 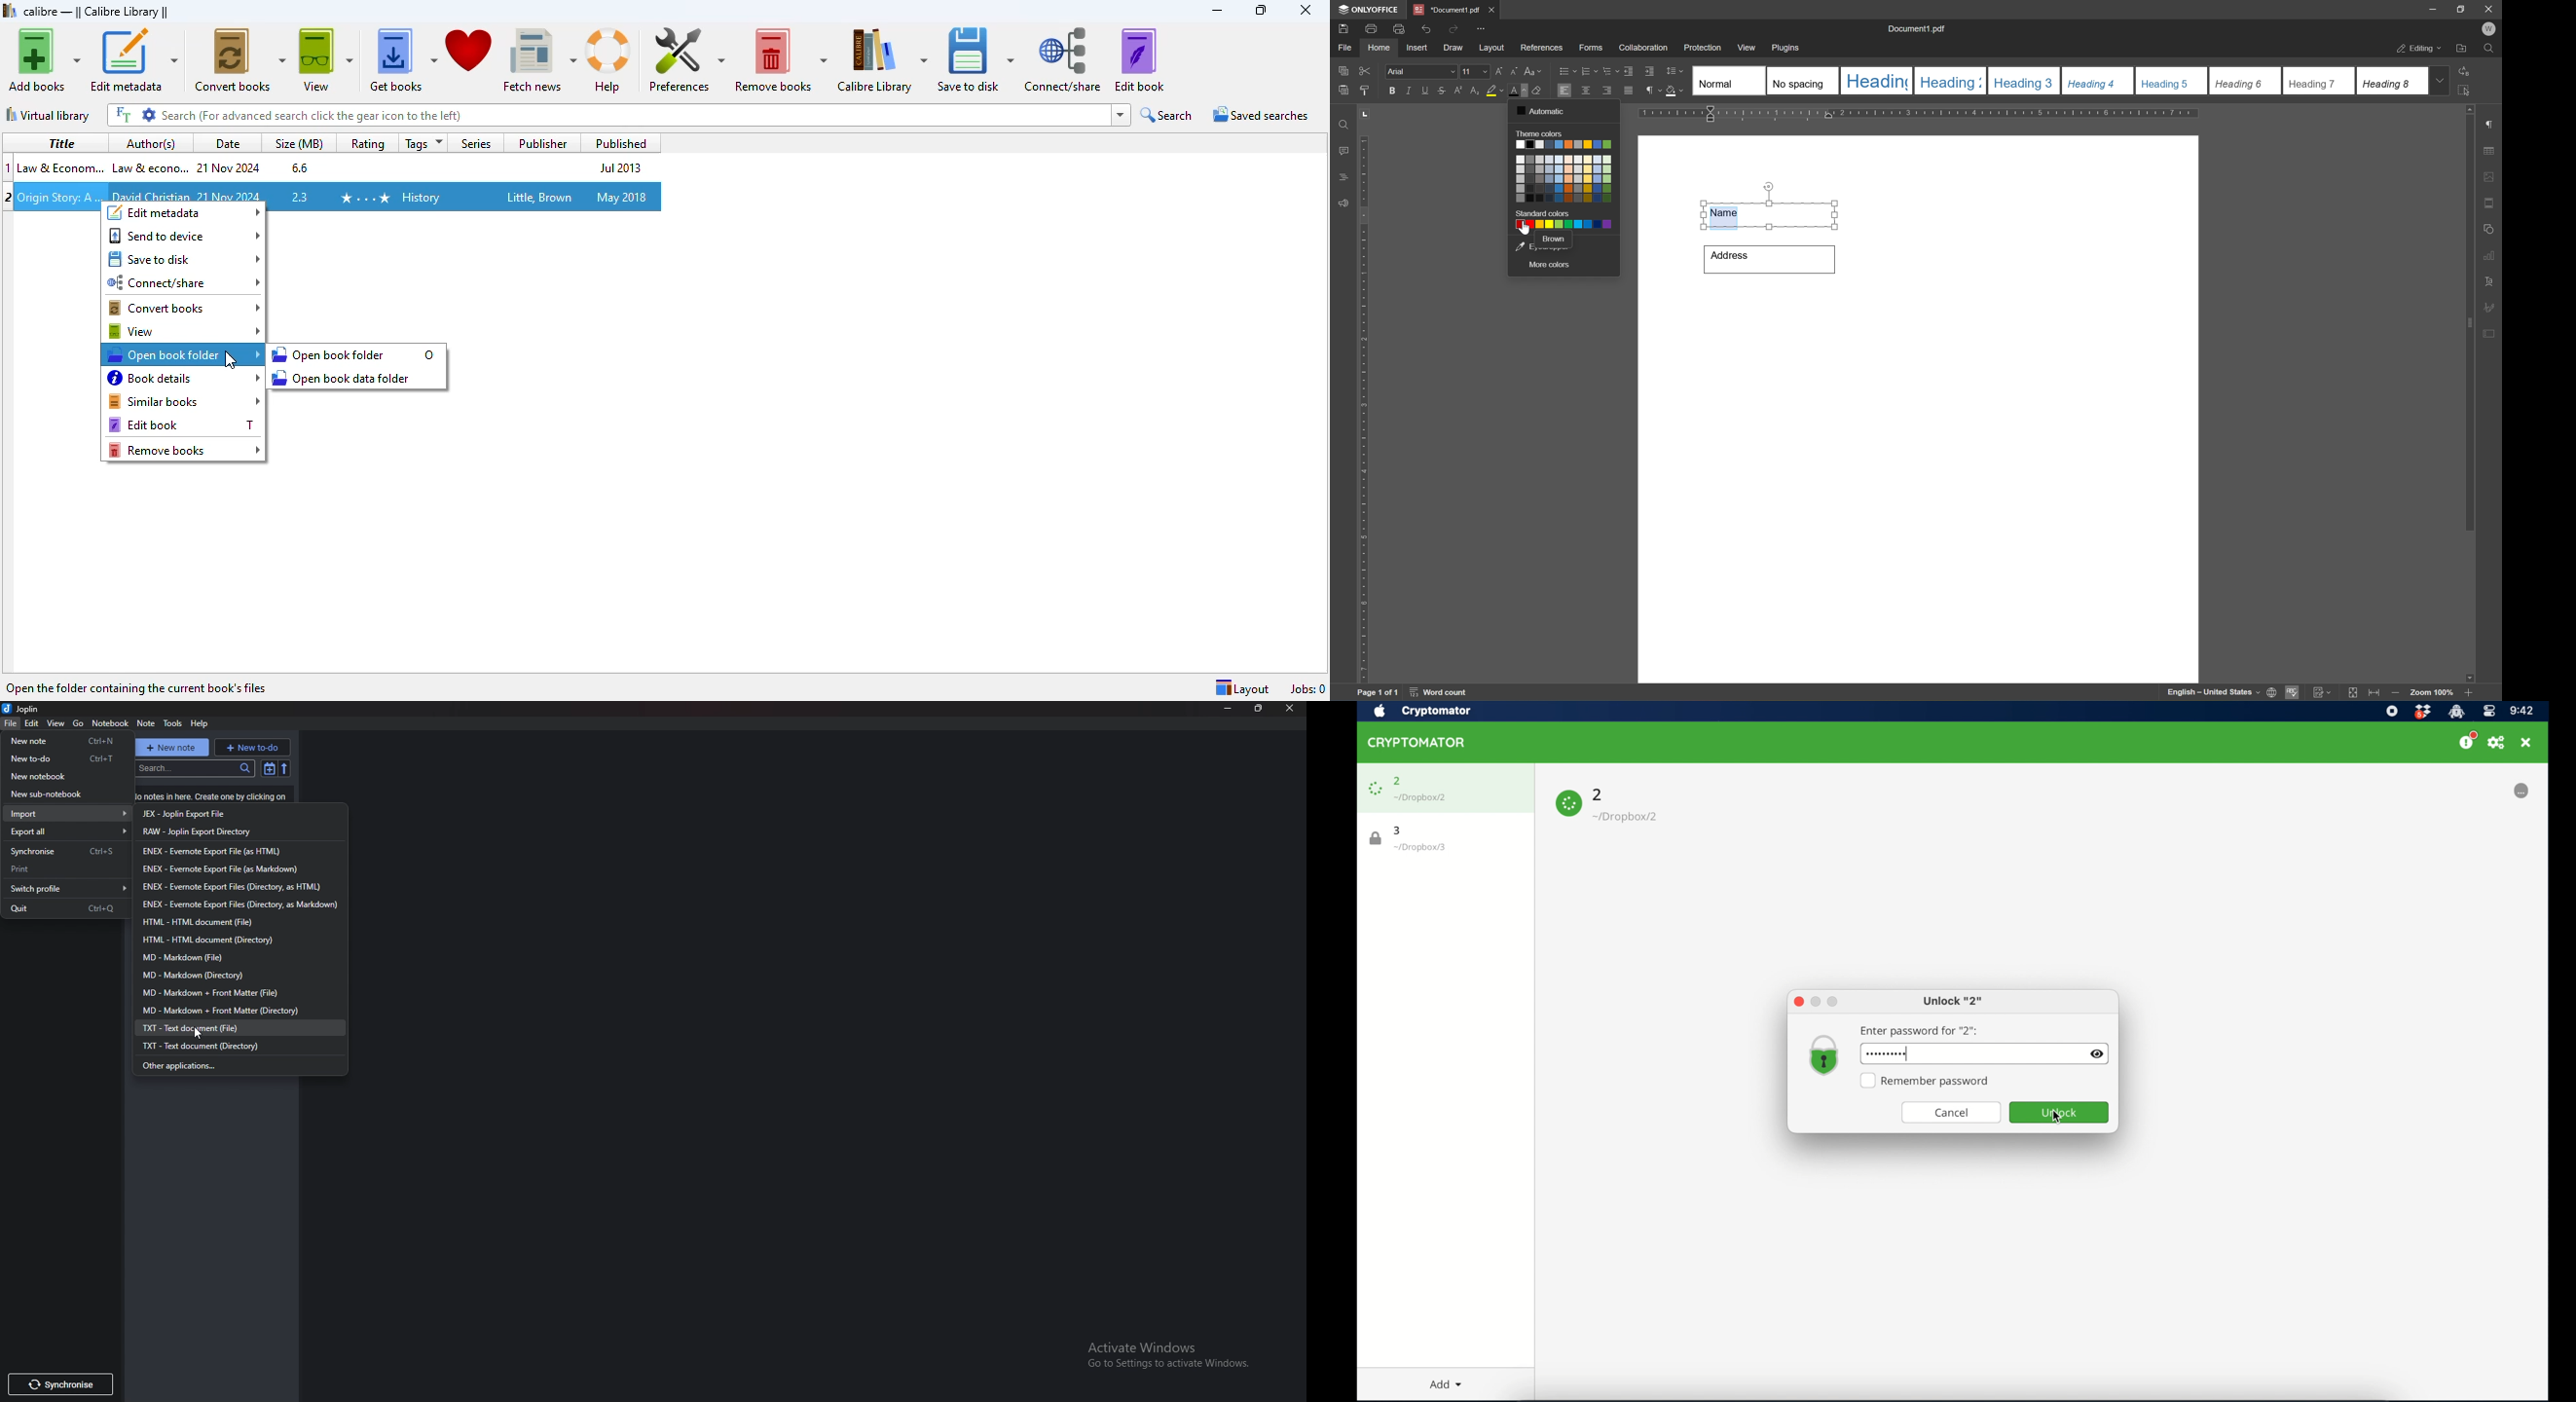 I want to click on support us, so click(x=2467, y=741).